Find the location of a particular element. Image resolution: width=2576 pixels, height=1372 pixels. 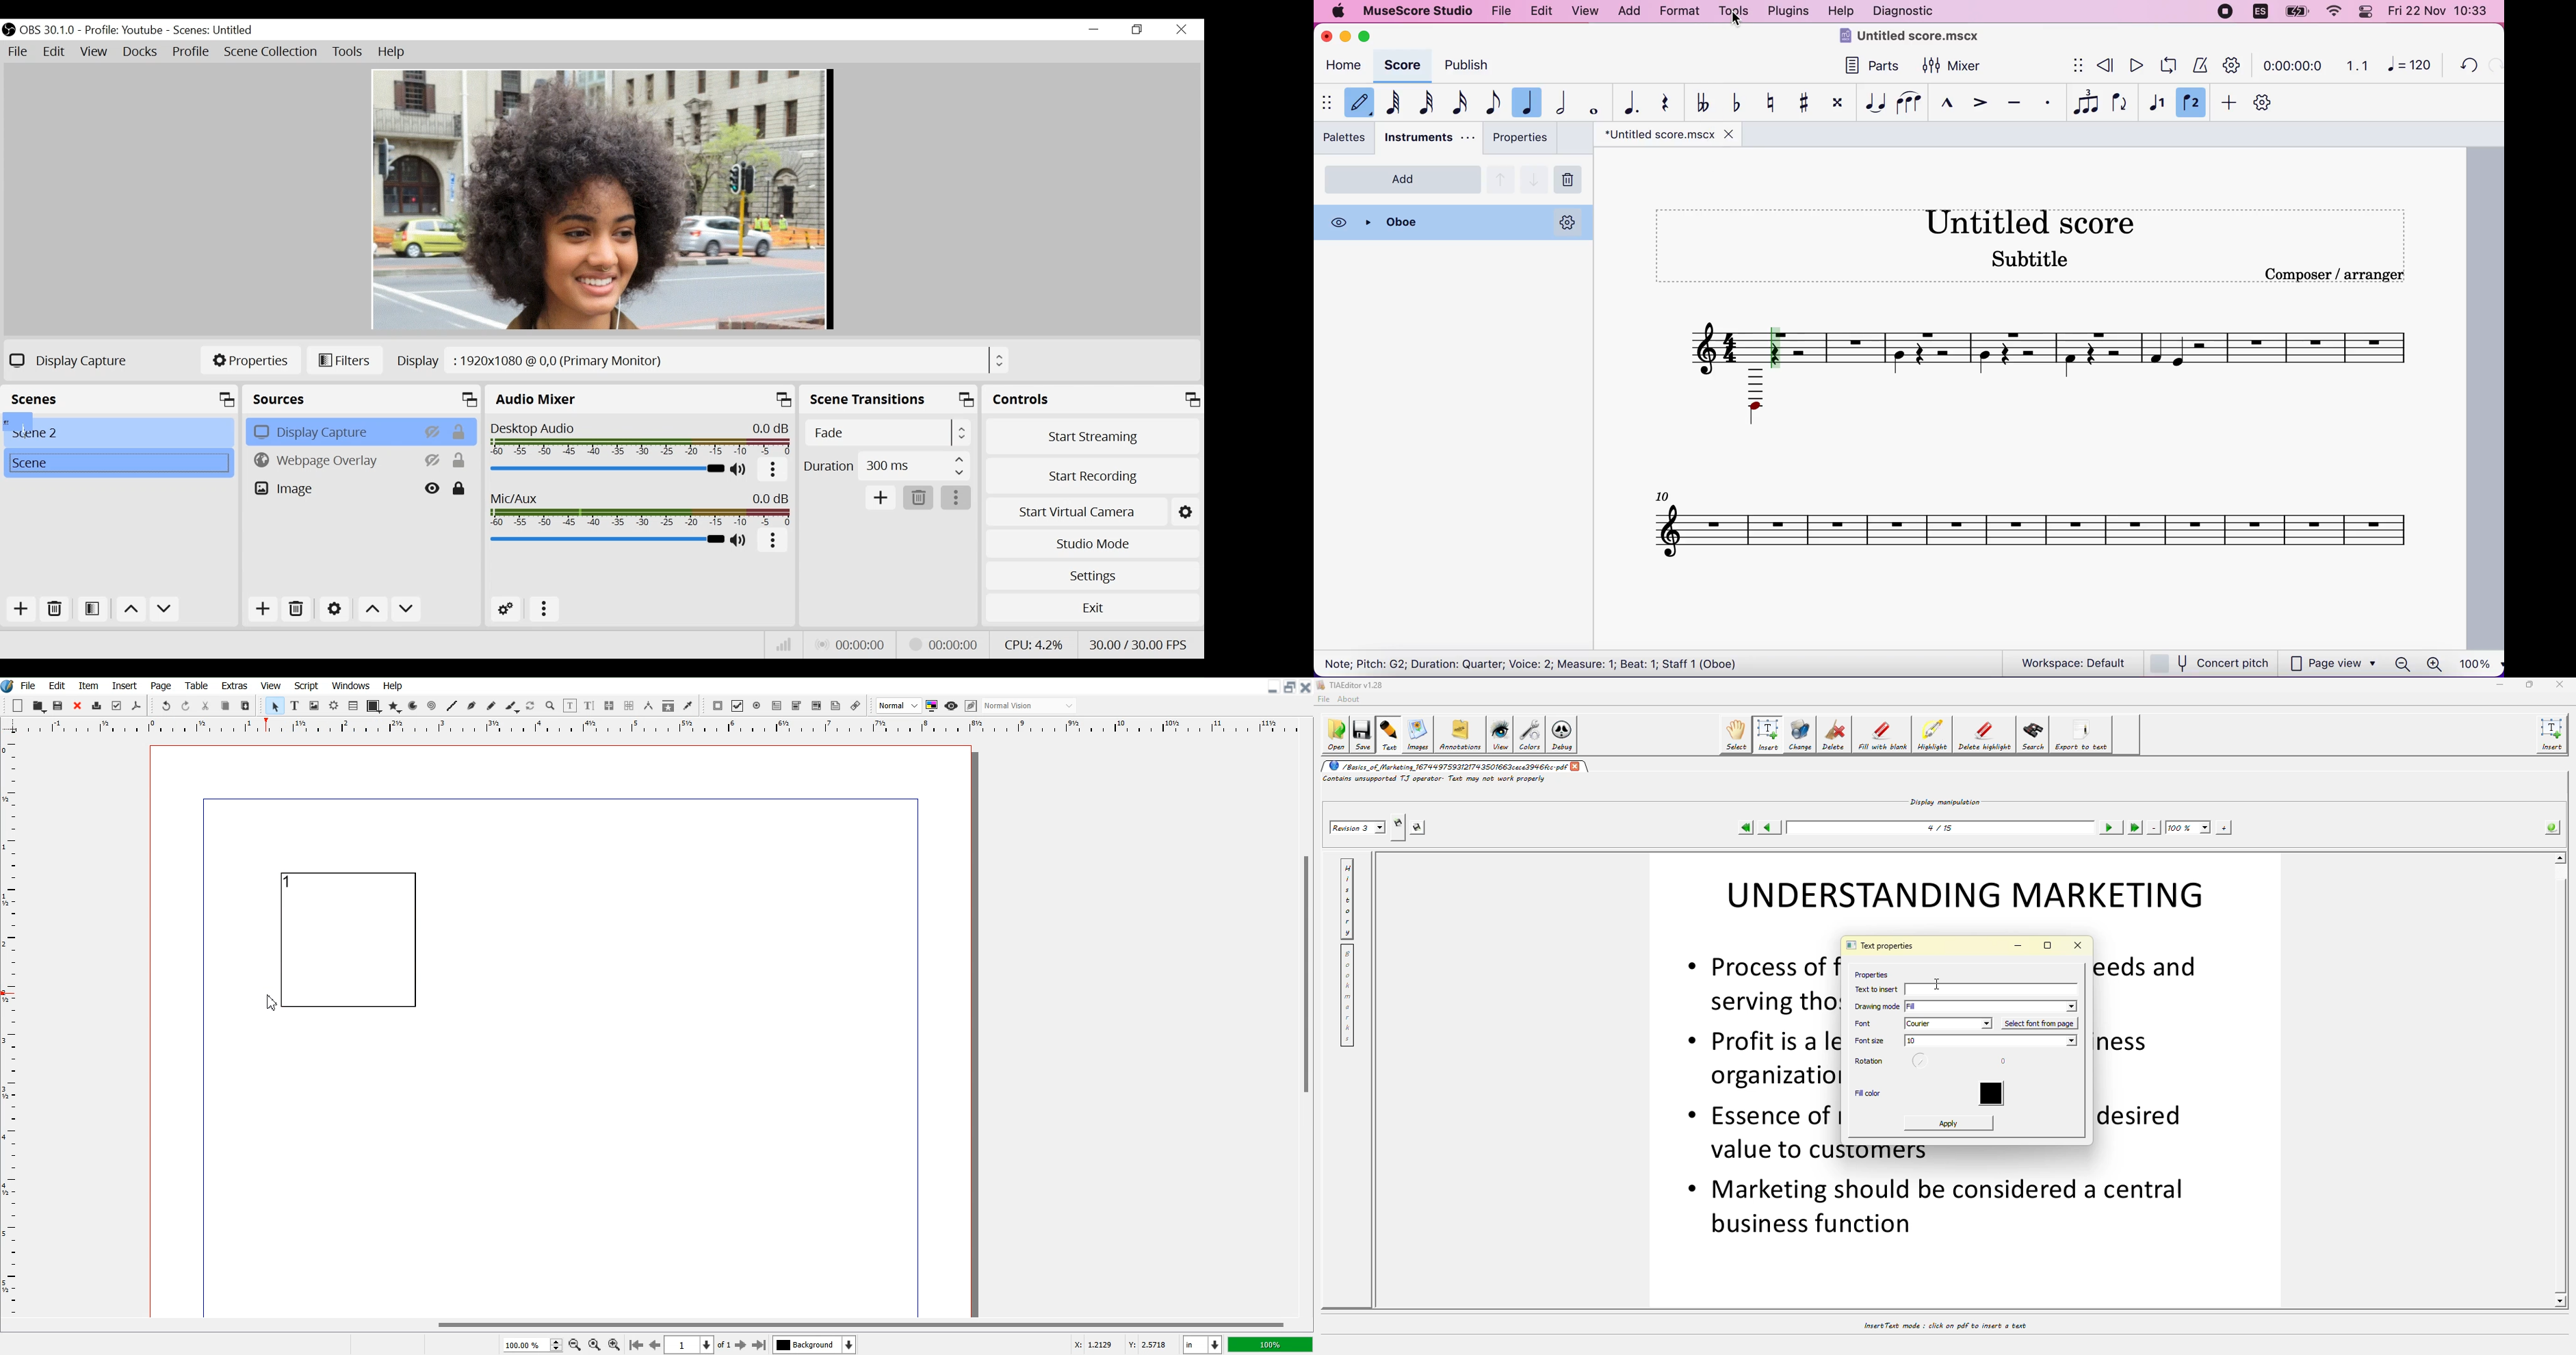

Scene is located at coordinates (118, 464).